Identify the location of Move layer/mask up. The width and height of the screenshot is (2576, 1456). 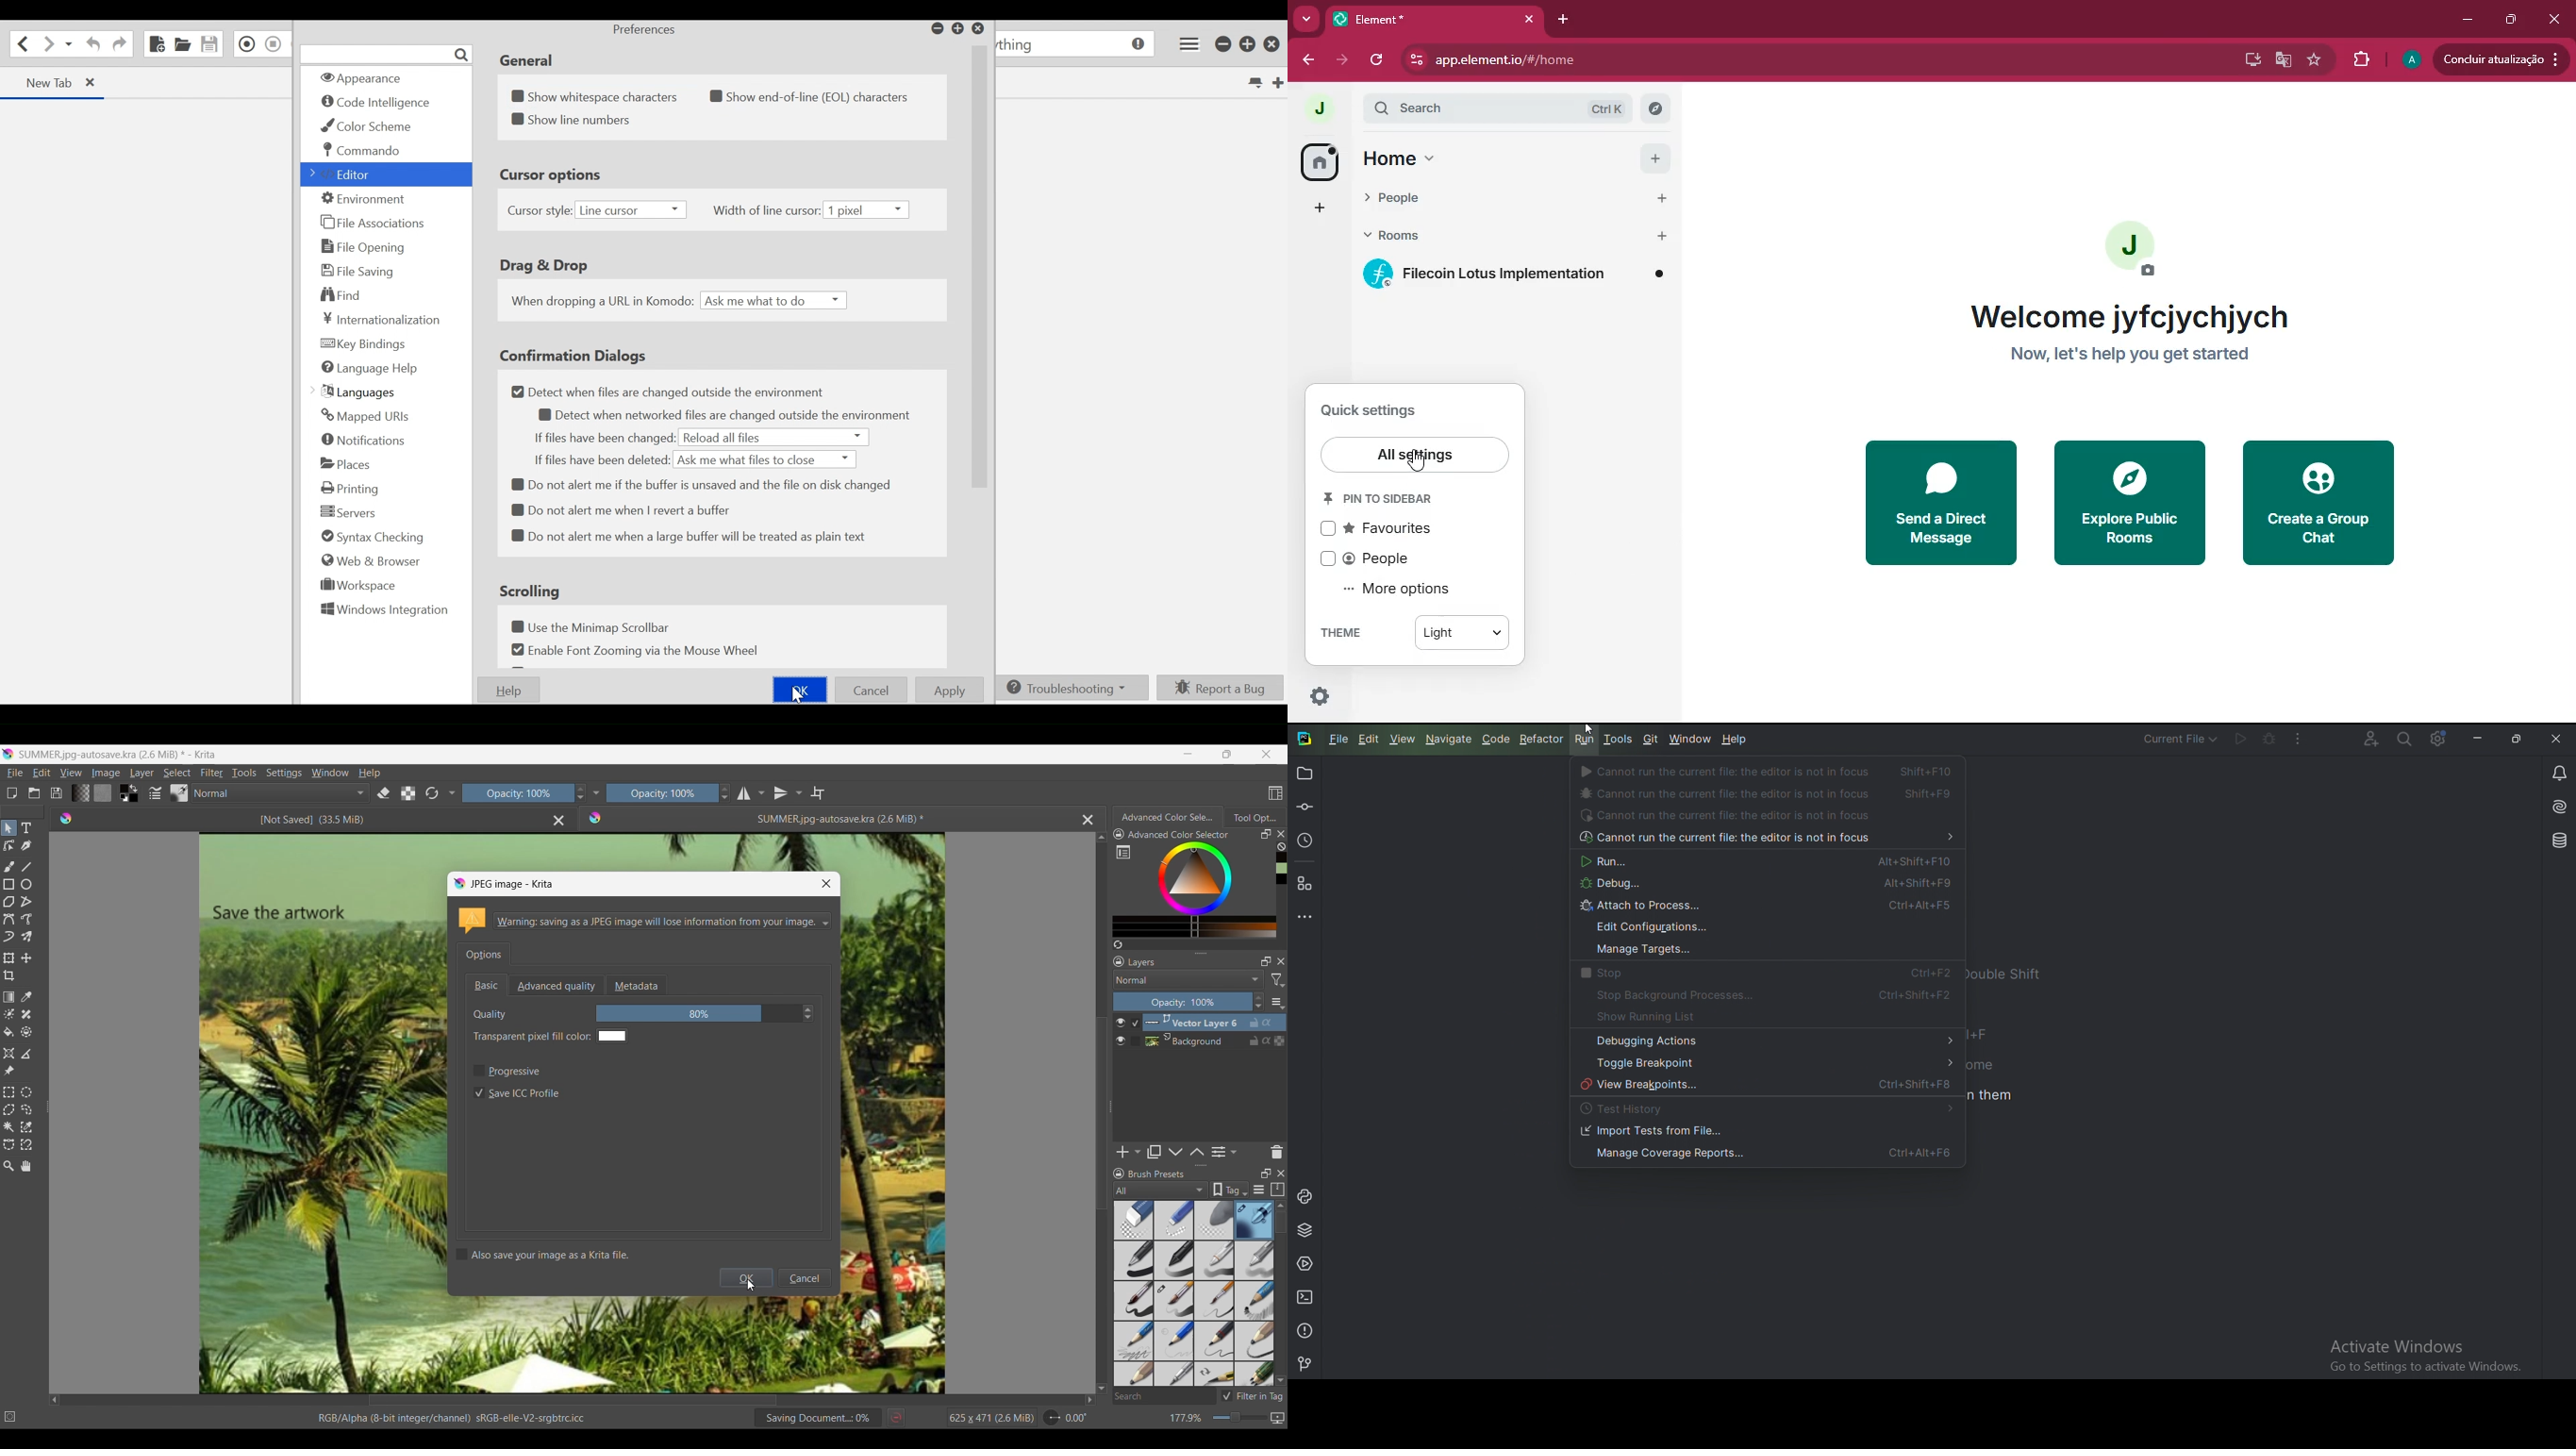
(1197, 1152).